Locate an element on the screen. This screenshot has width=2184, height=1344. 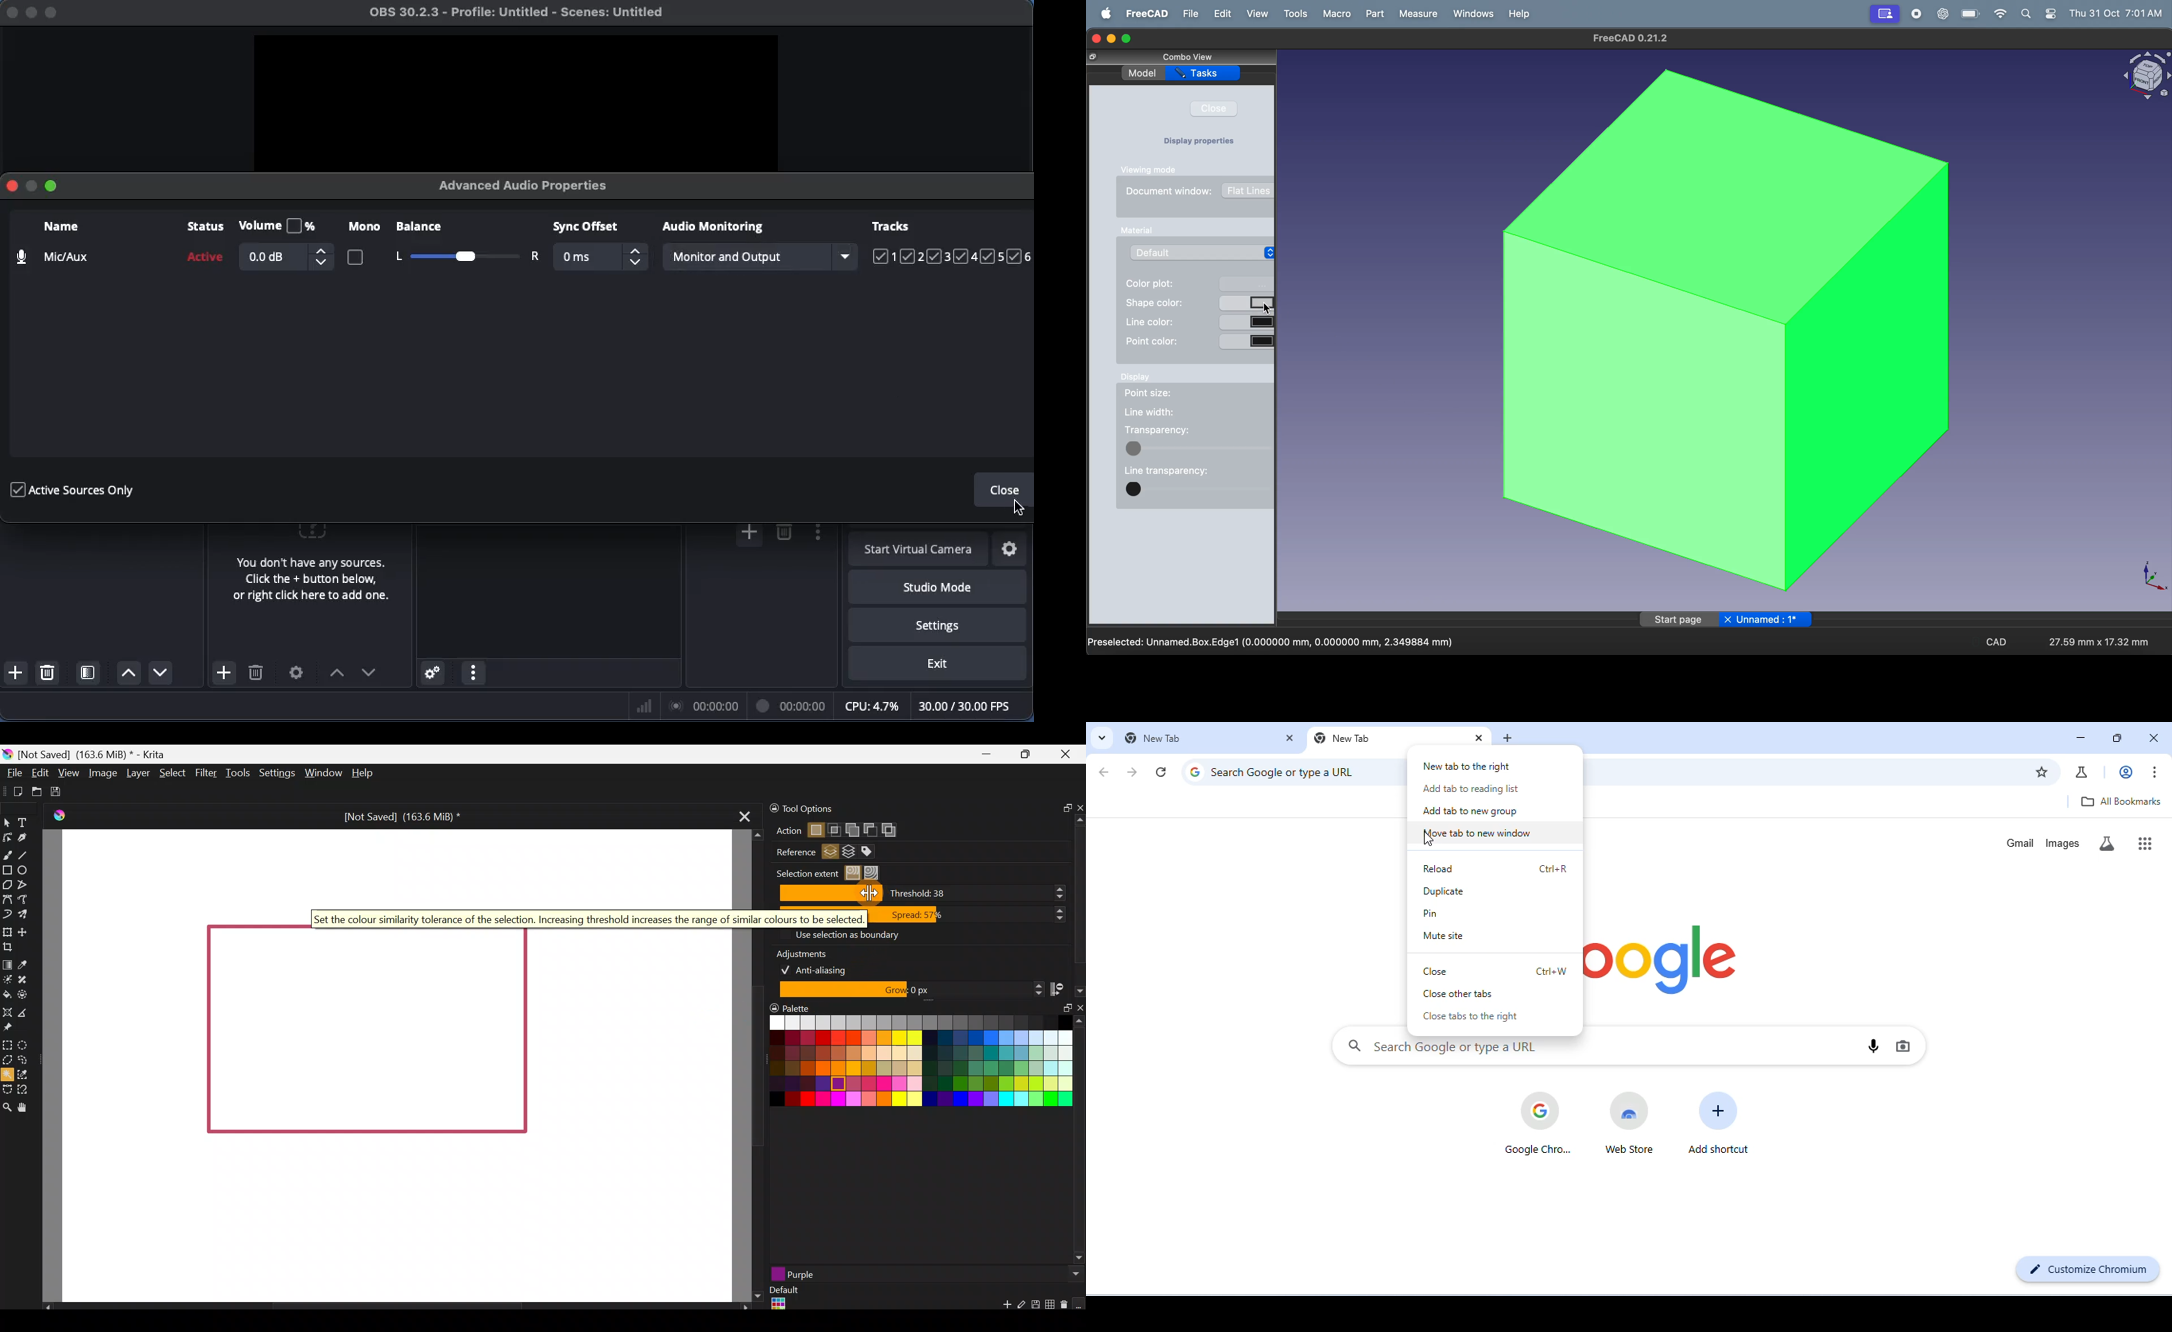
Open scene filters is located at coordinates (90, 674).